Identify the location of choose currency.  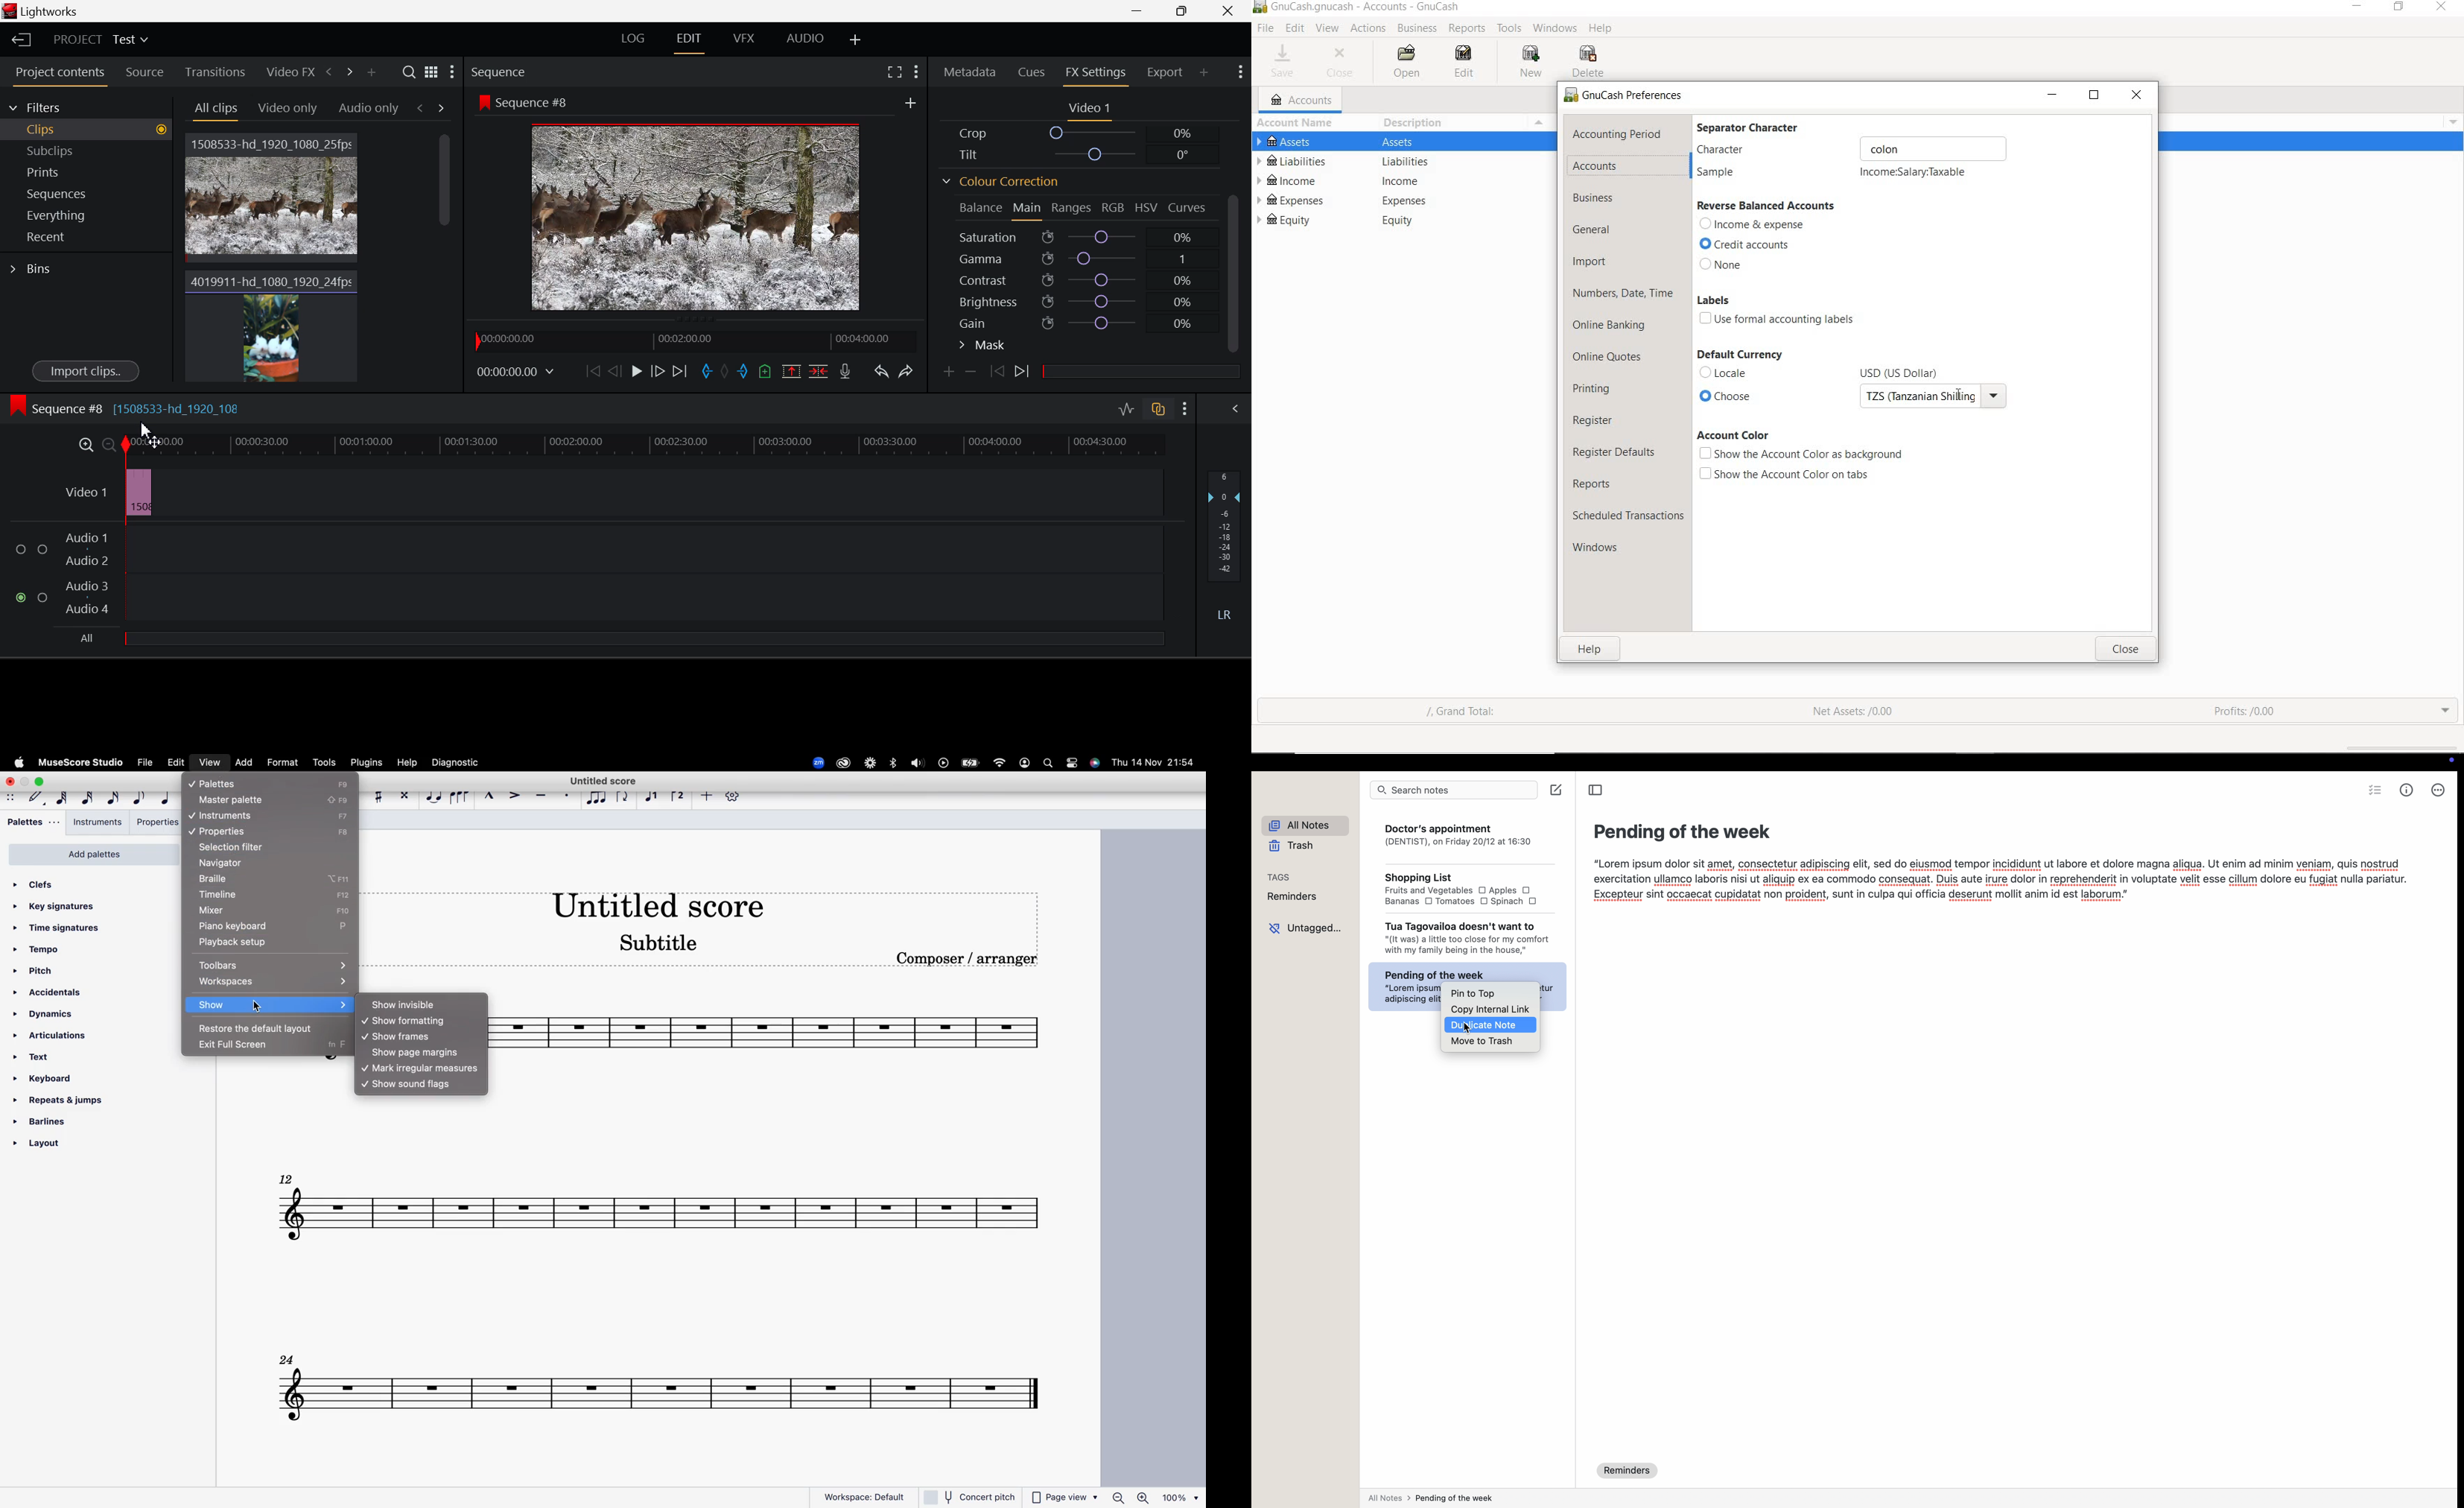
(1729, 396).